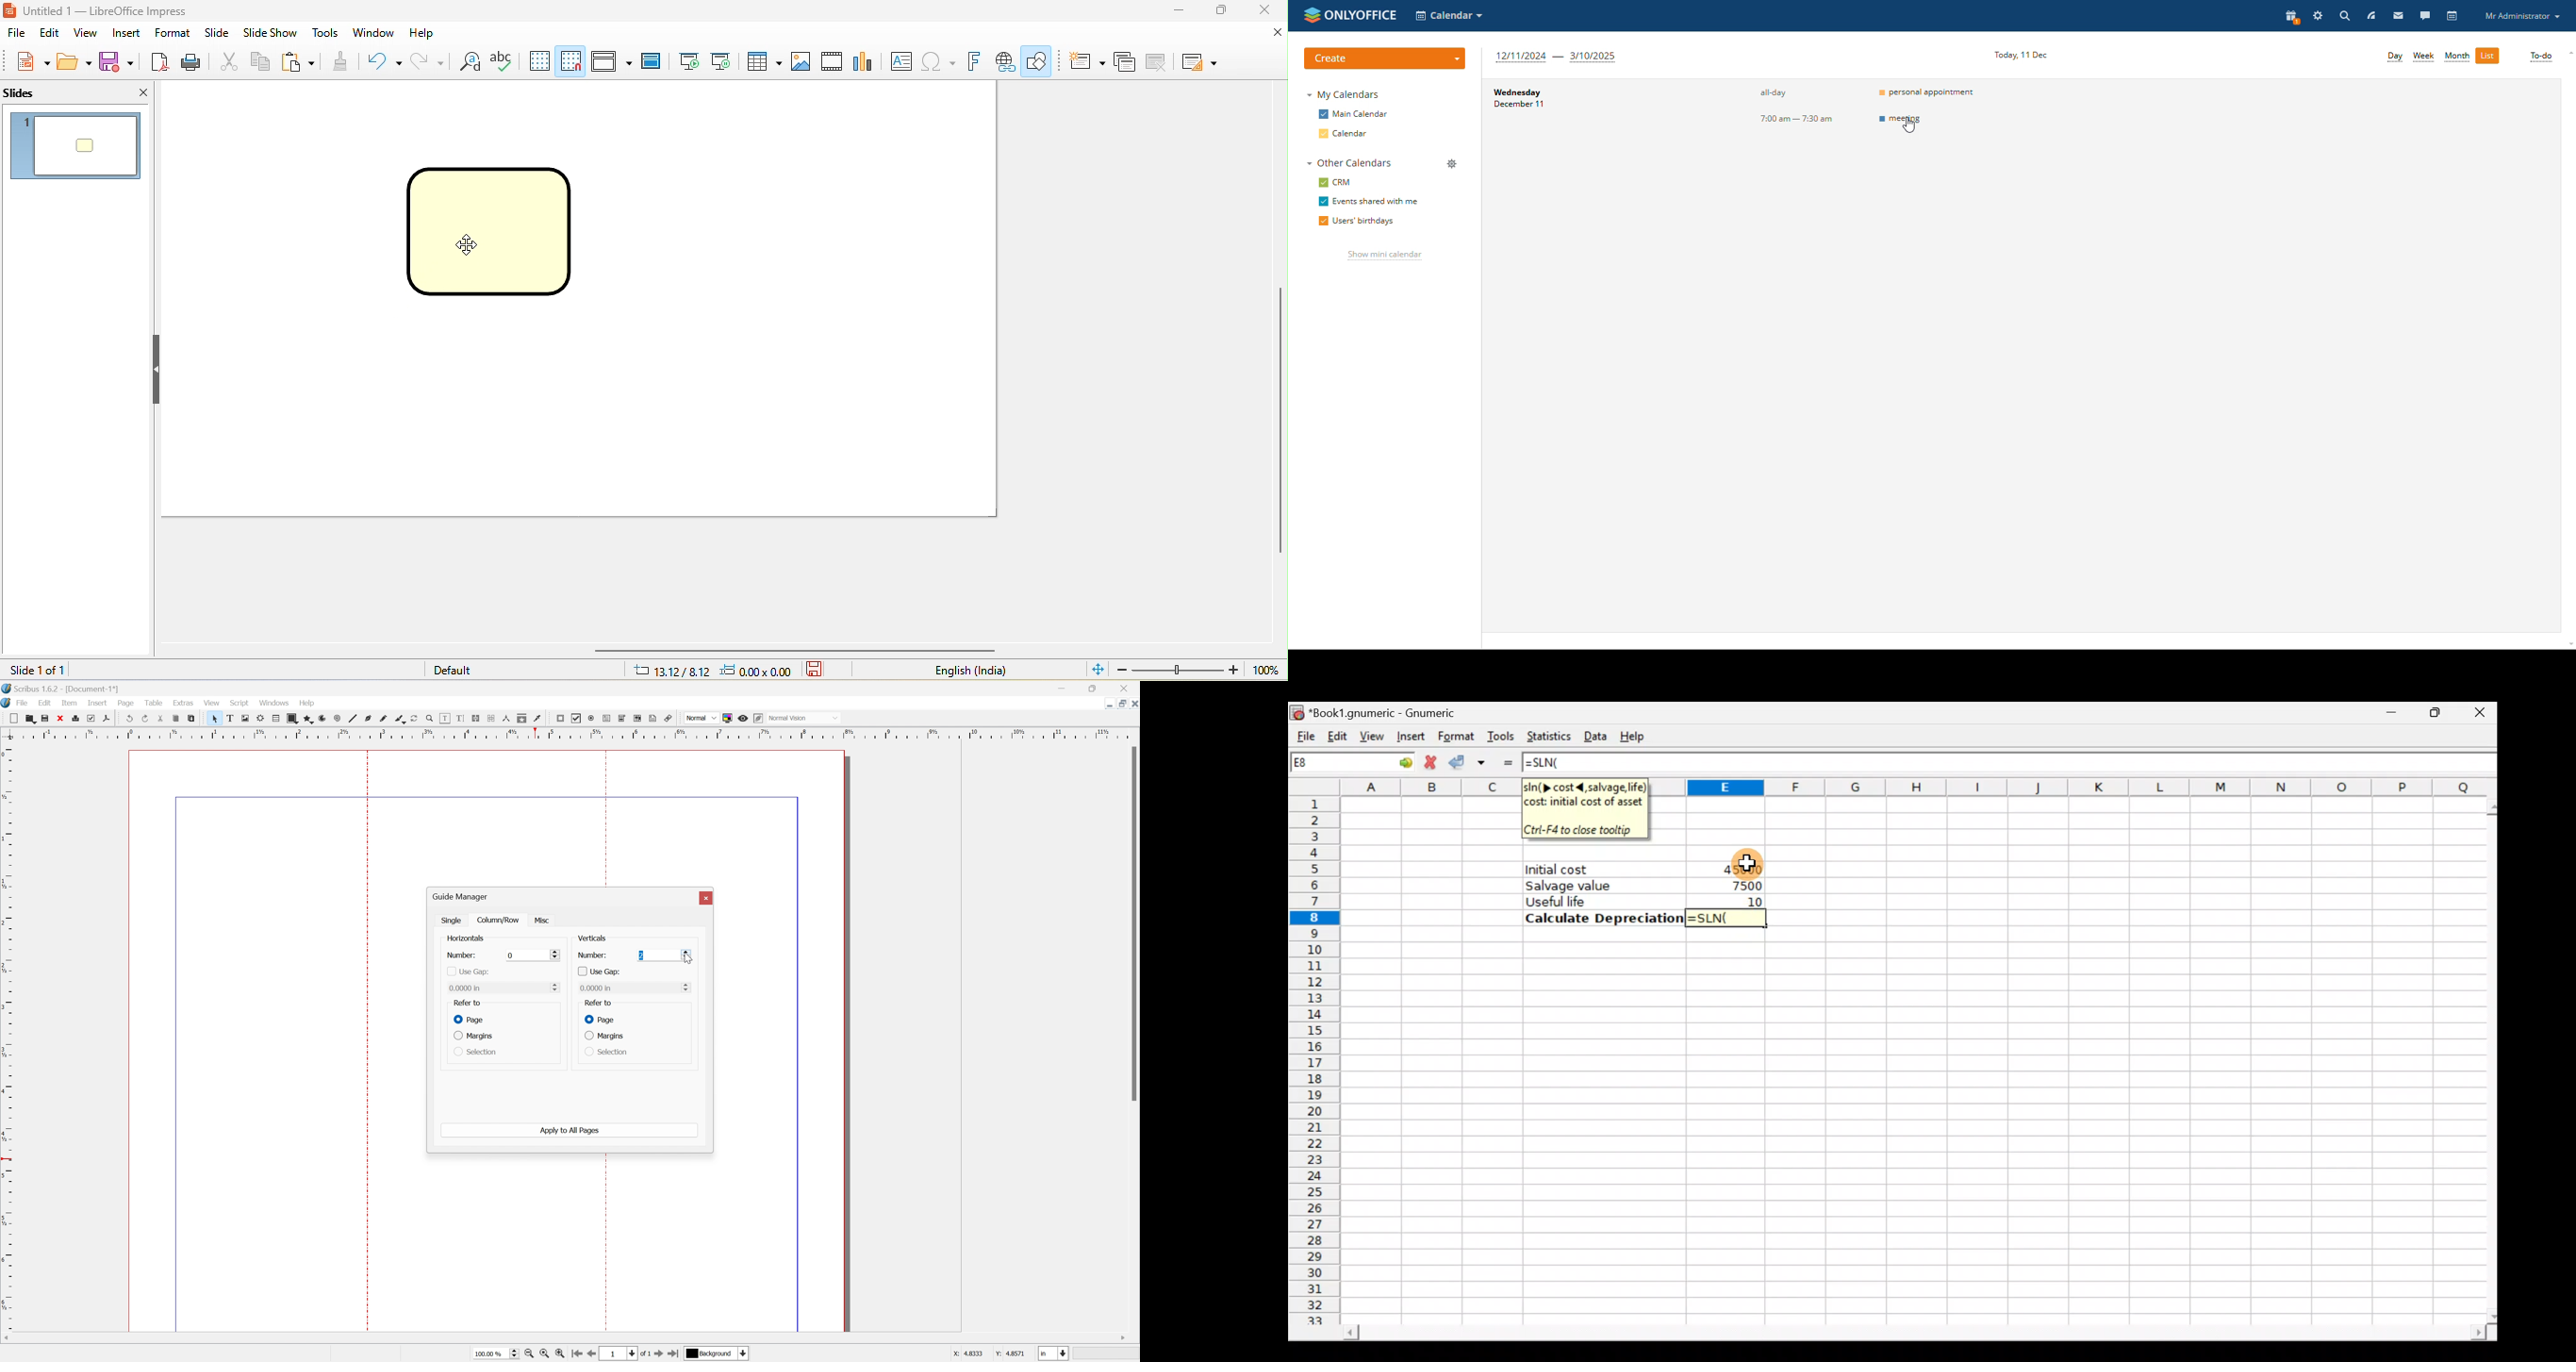 This screenshot has height=1372, width=2576. What do you see at coordinates (577, 718) in the screenshot?
I see `pdf checkbox` at bounding box center [577, 718].